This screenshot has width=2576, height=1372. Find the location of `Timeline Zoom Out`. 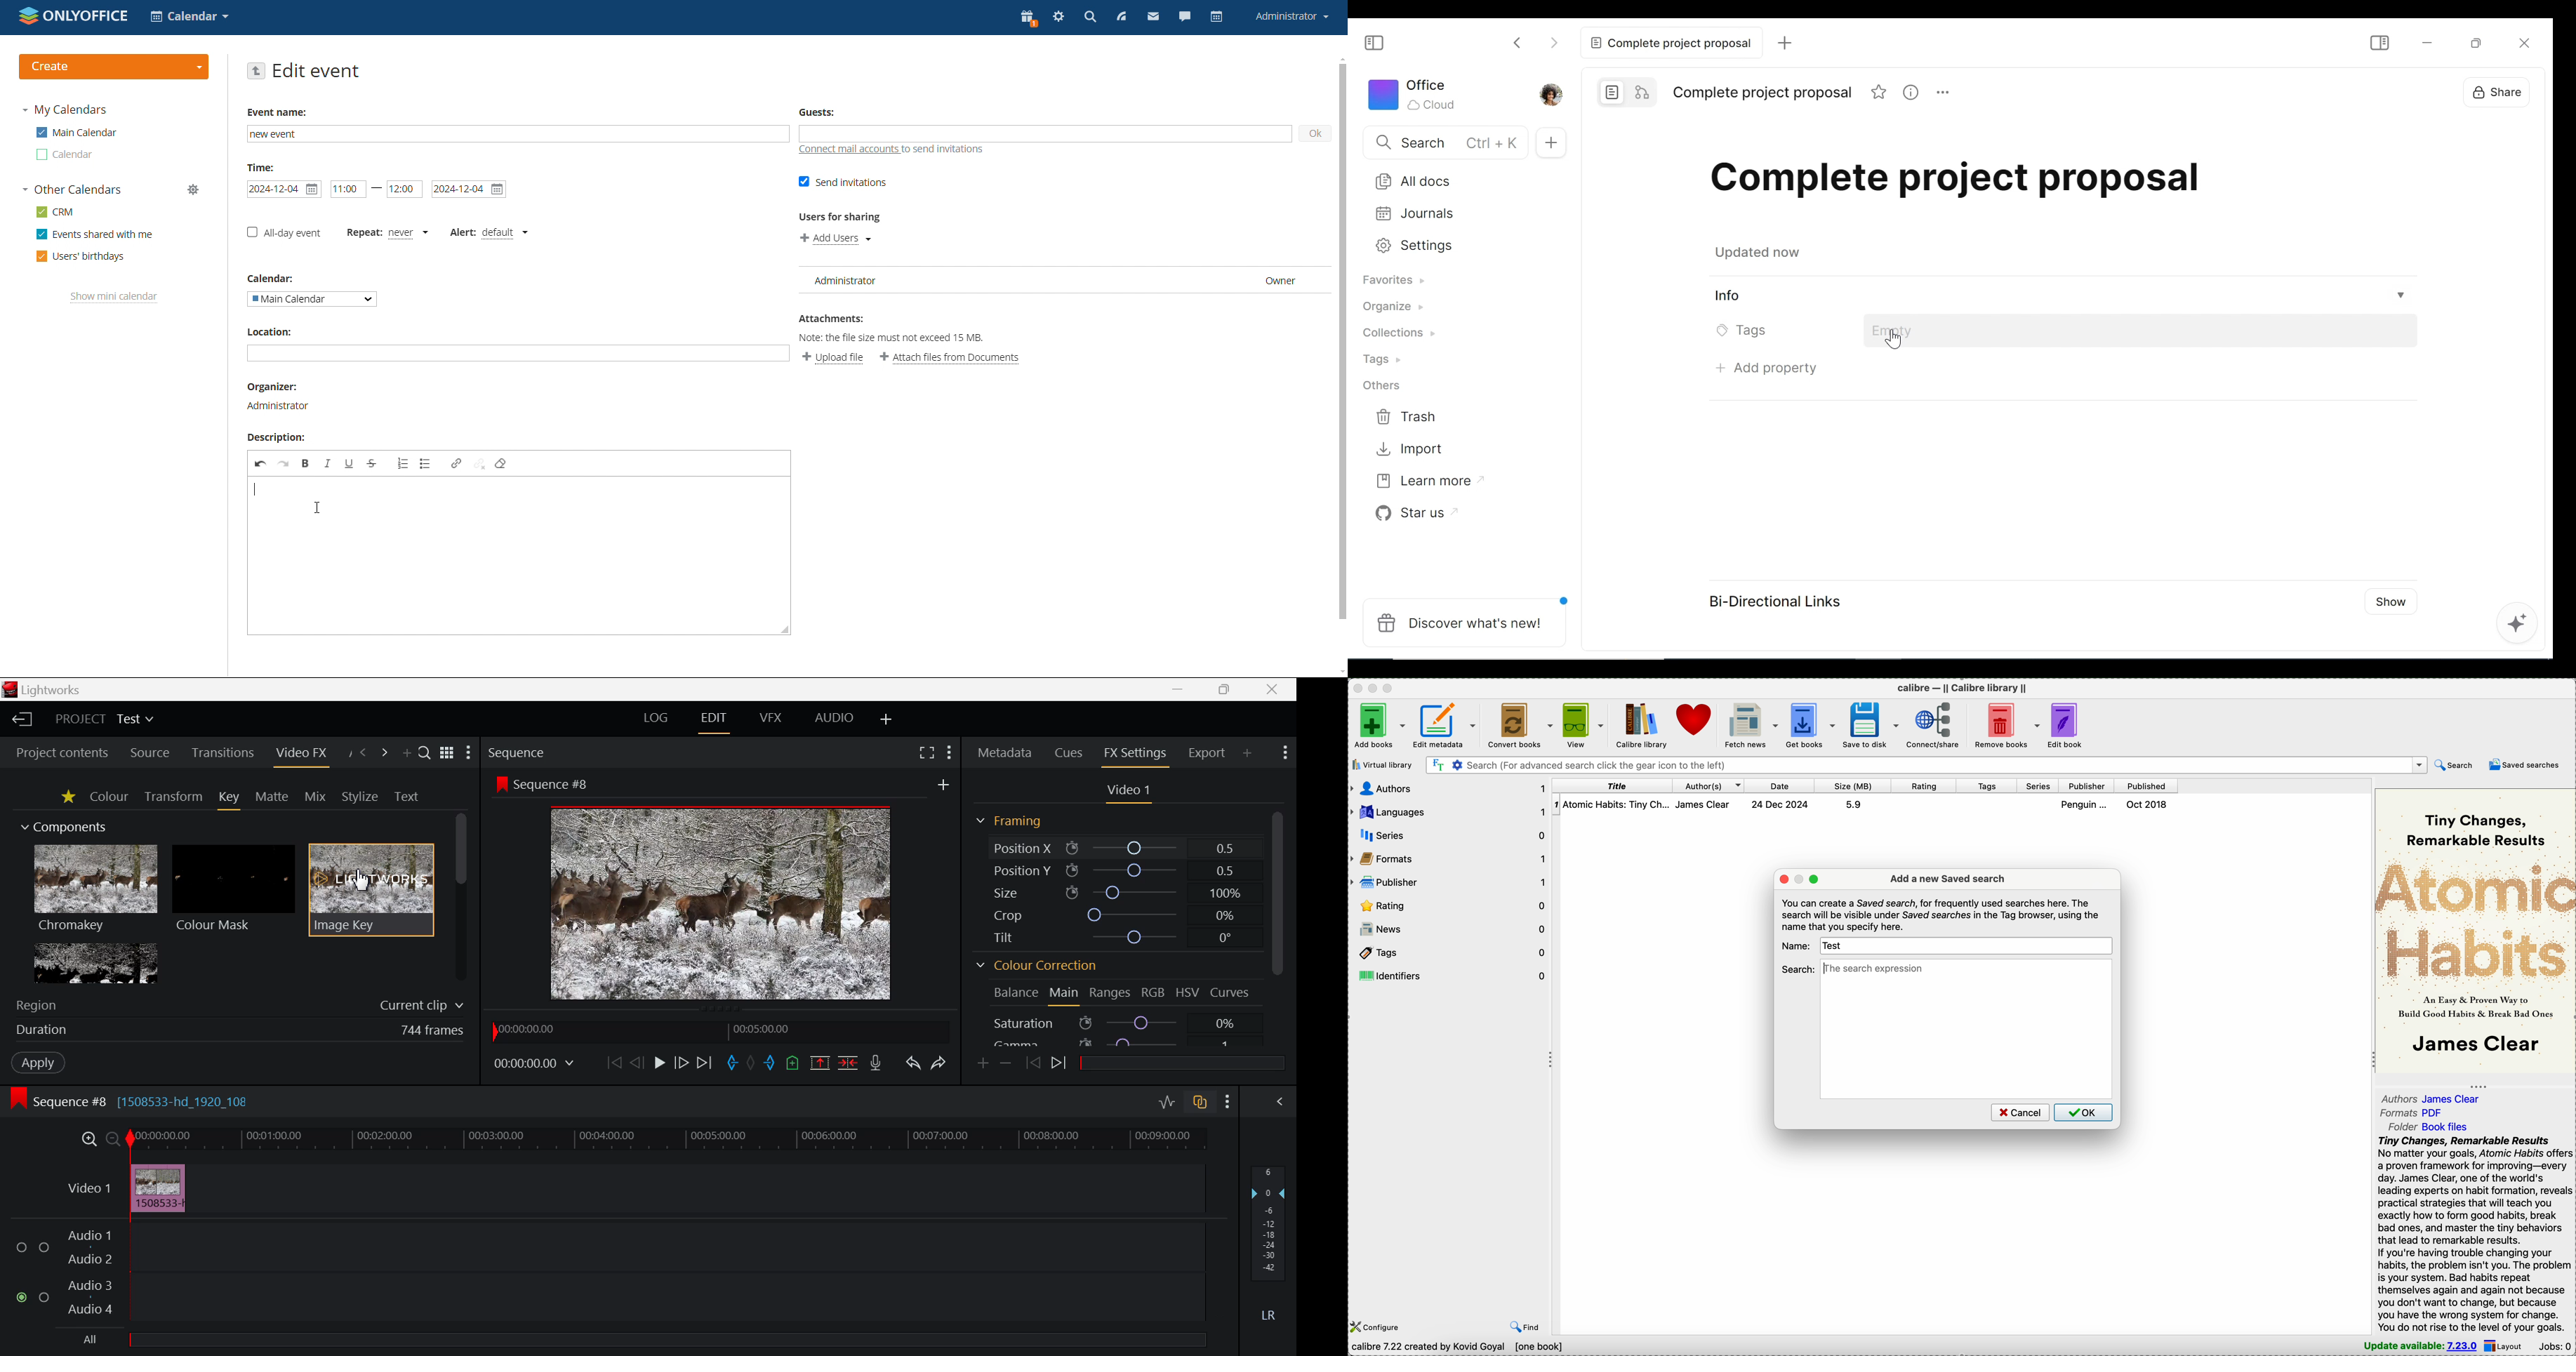

Timeline Zoom Out is located at coordinates (109, 1139).